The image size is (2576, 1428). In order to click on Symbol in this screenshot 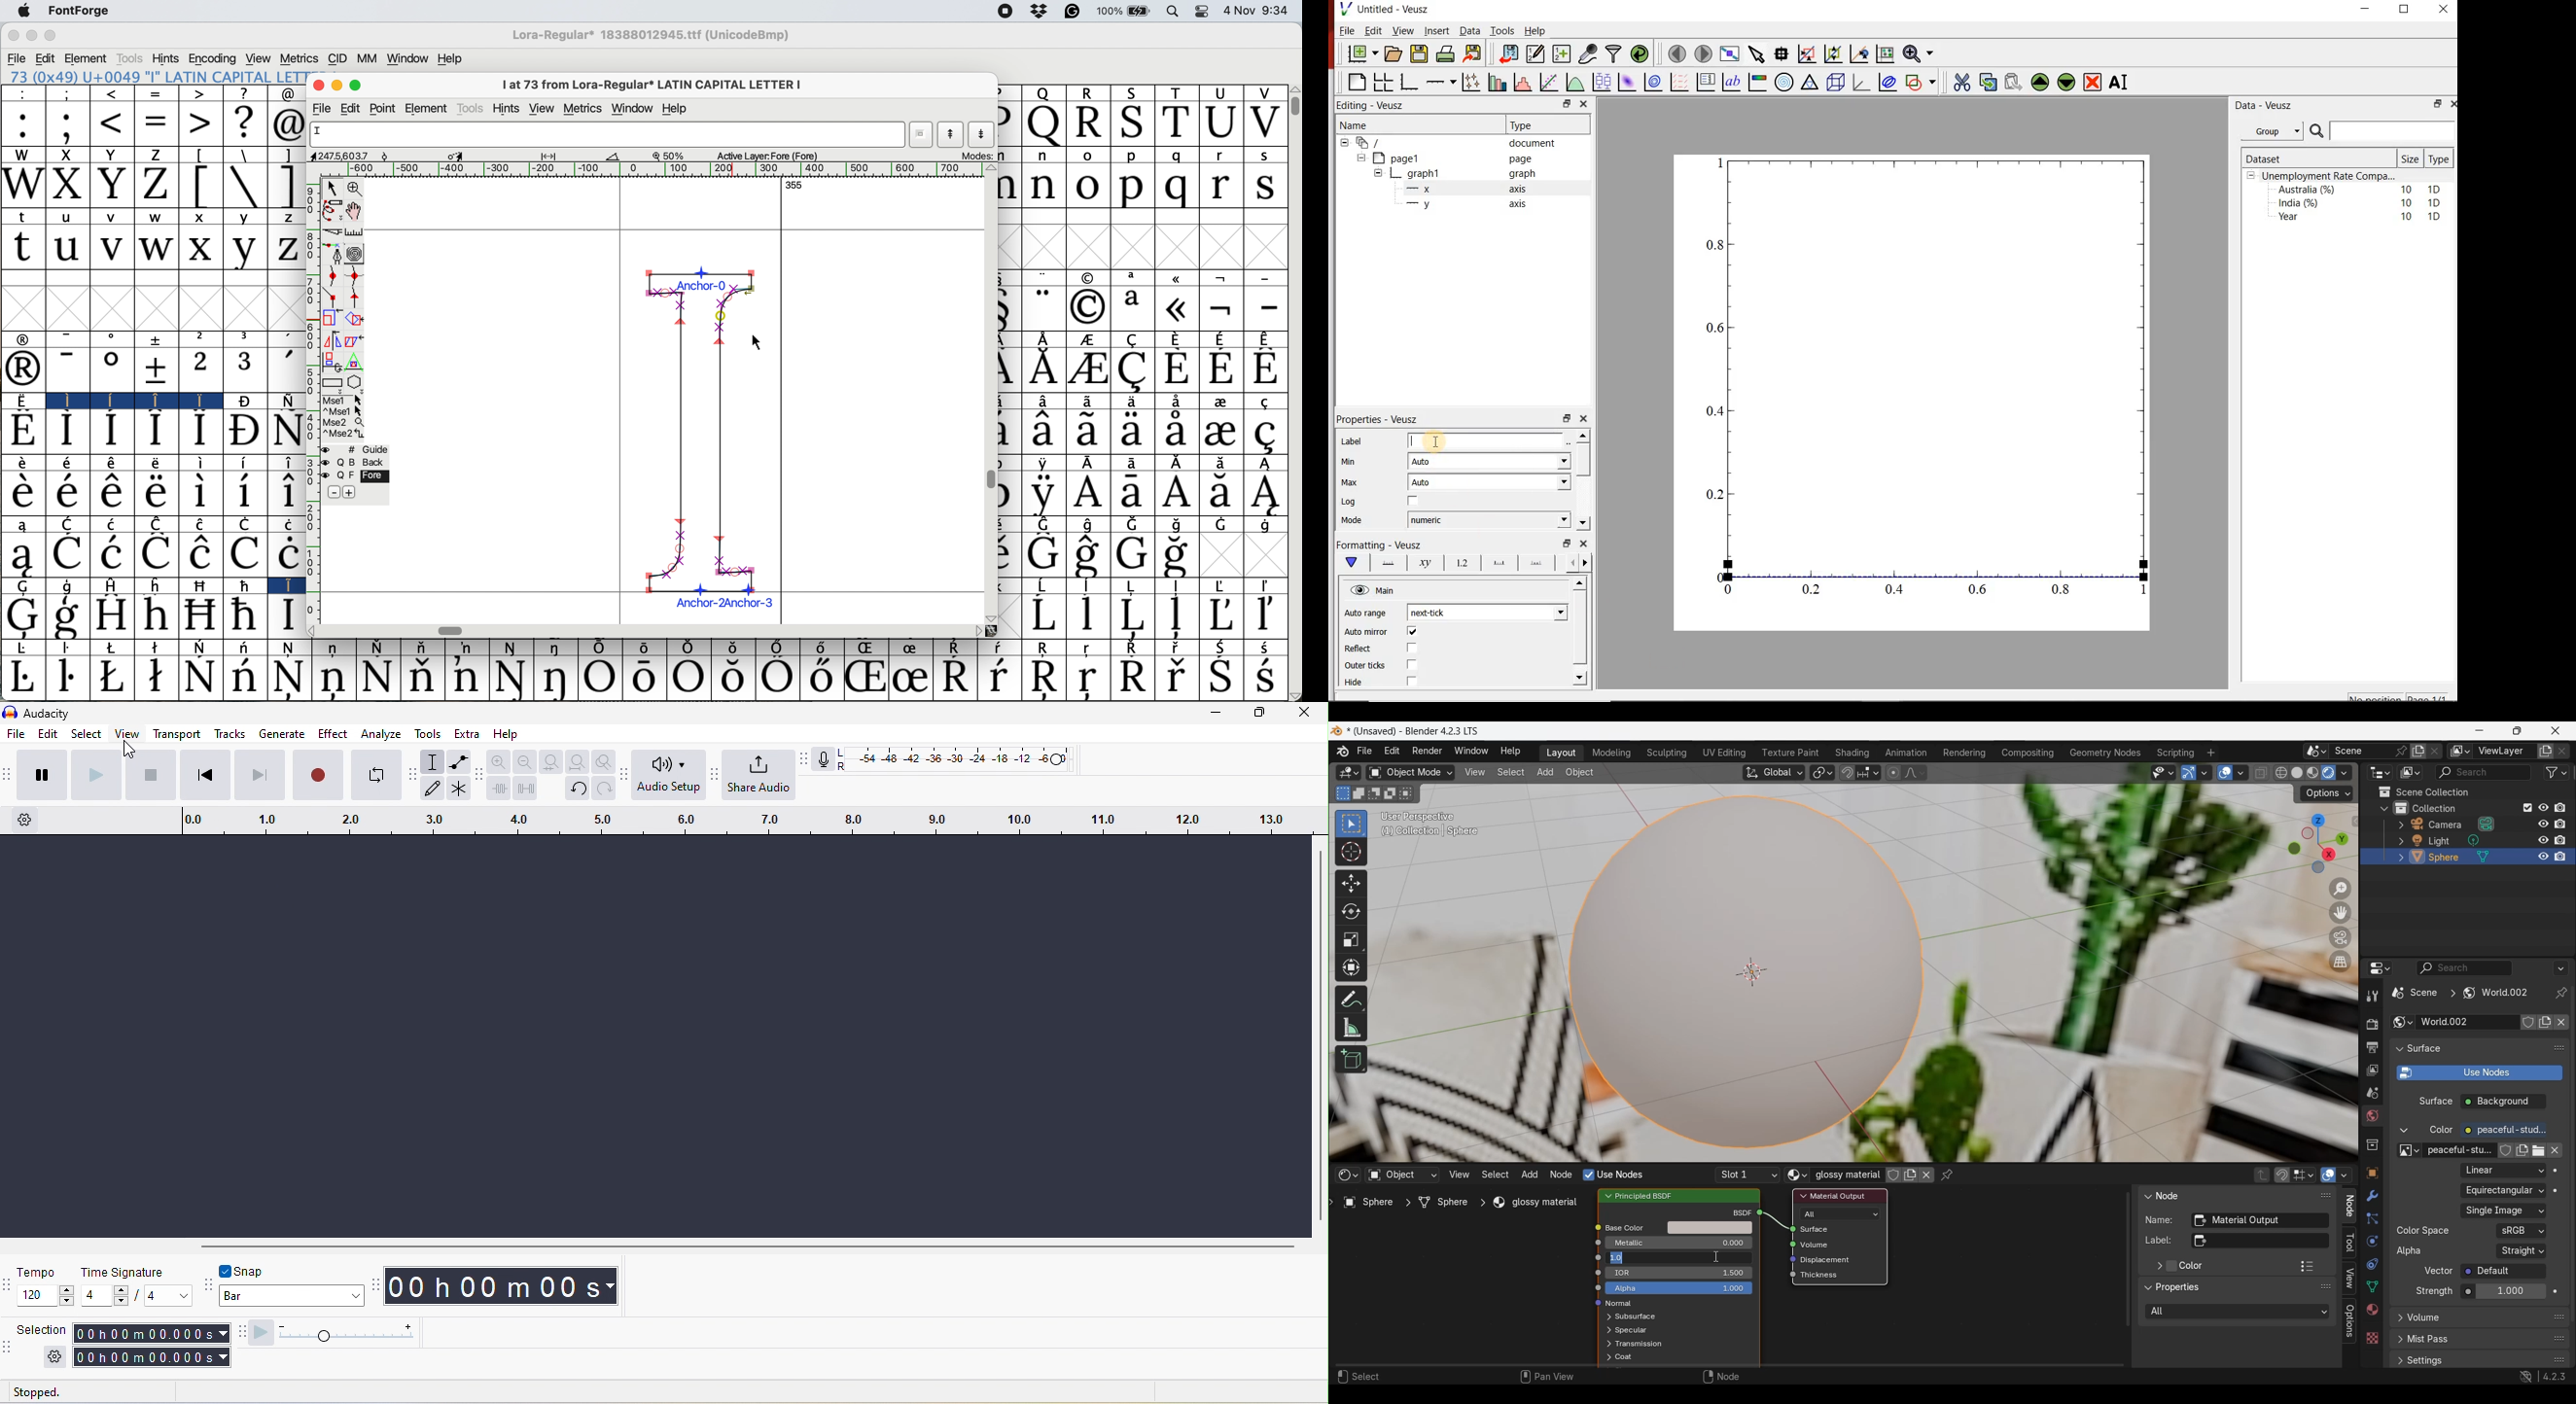, I will do `click(287, 616)`.